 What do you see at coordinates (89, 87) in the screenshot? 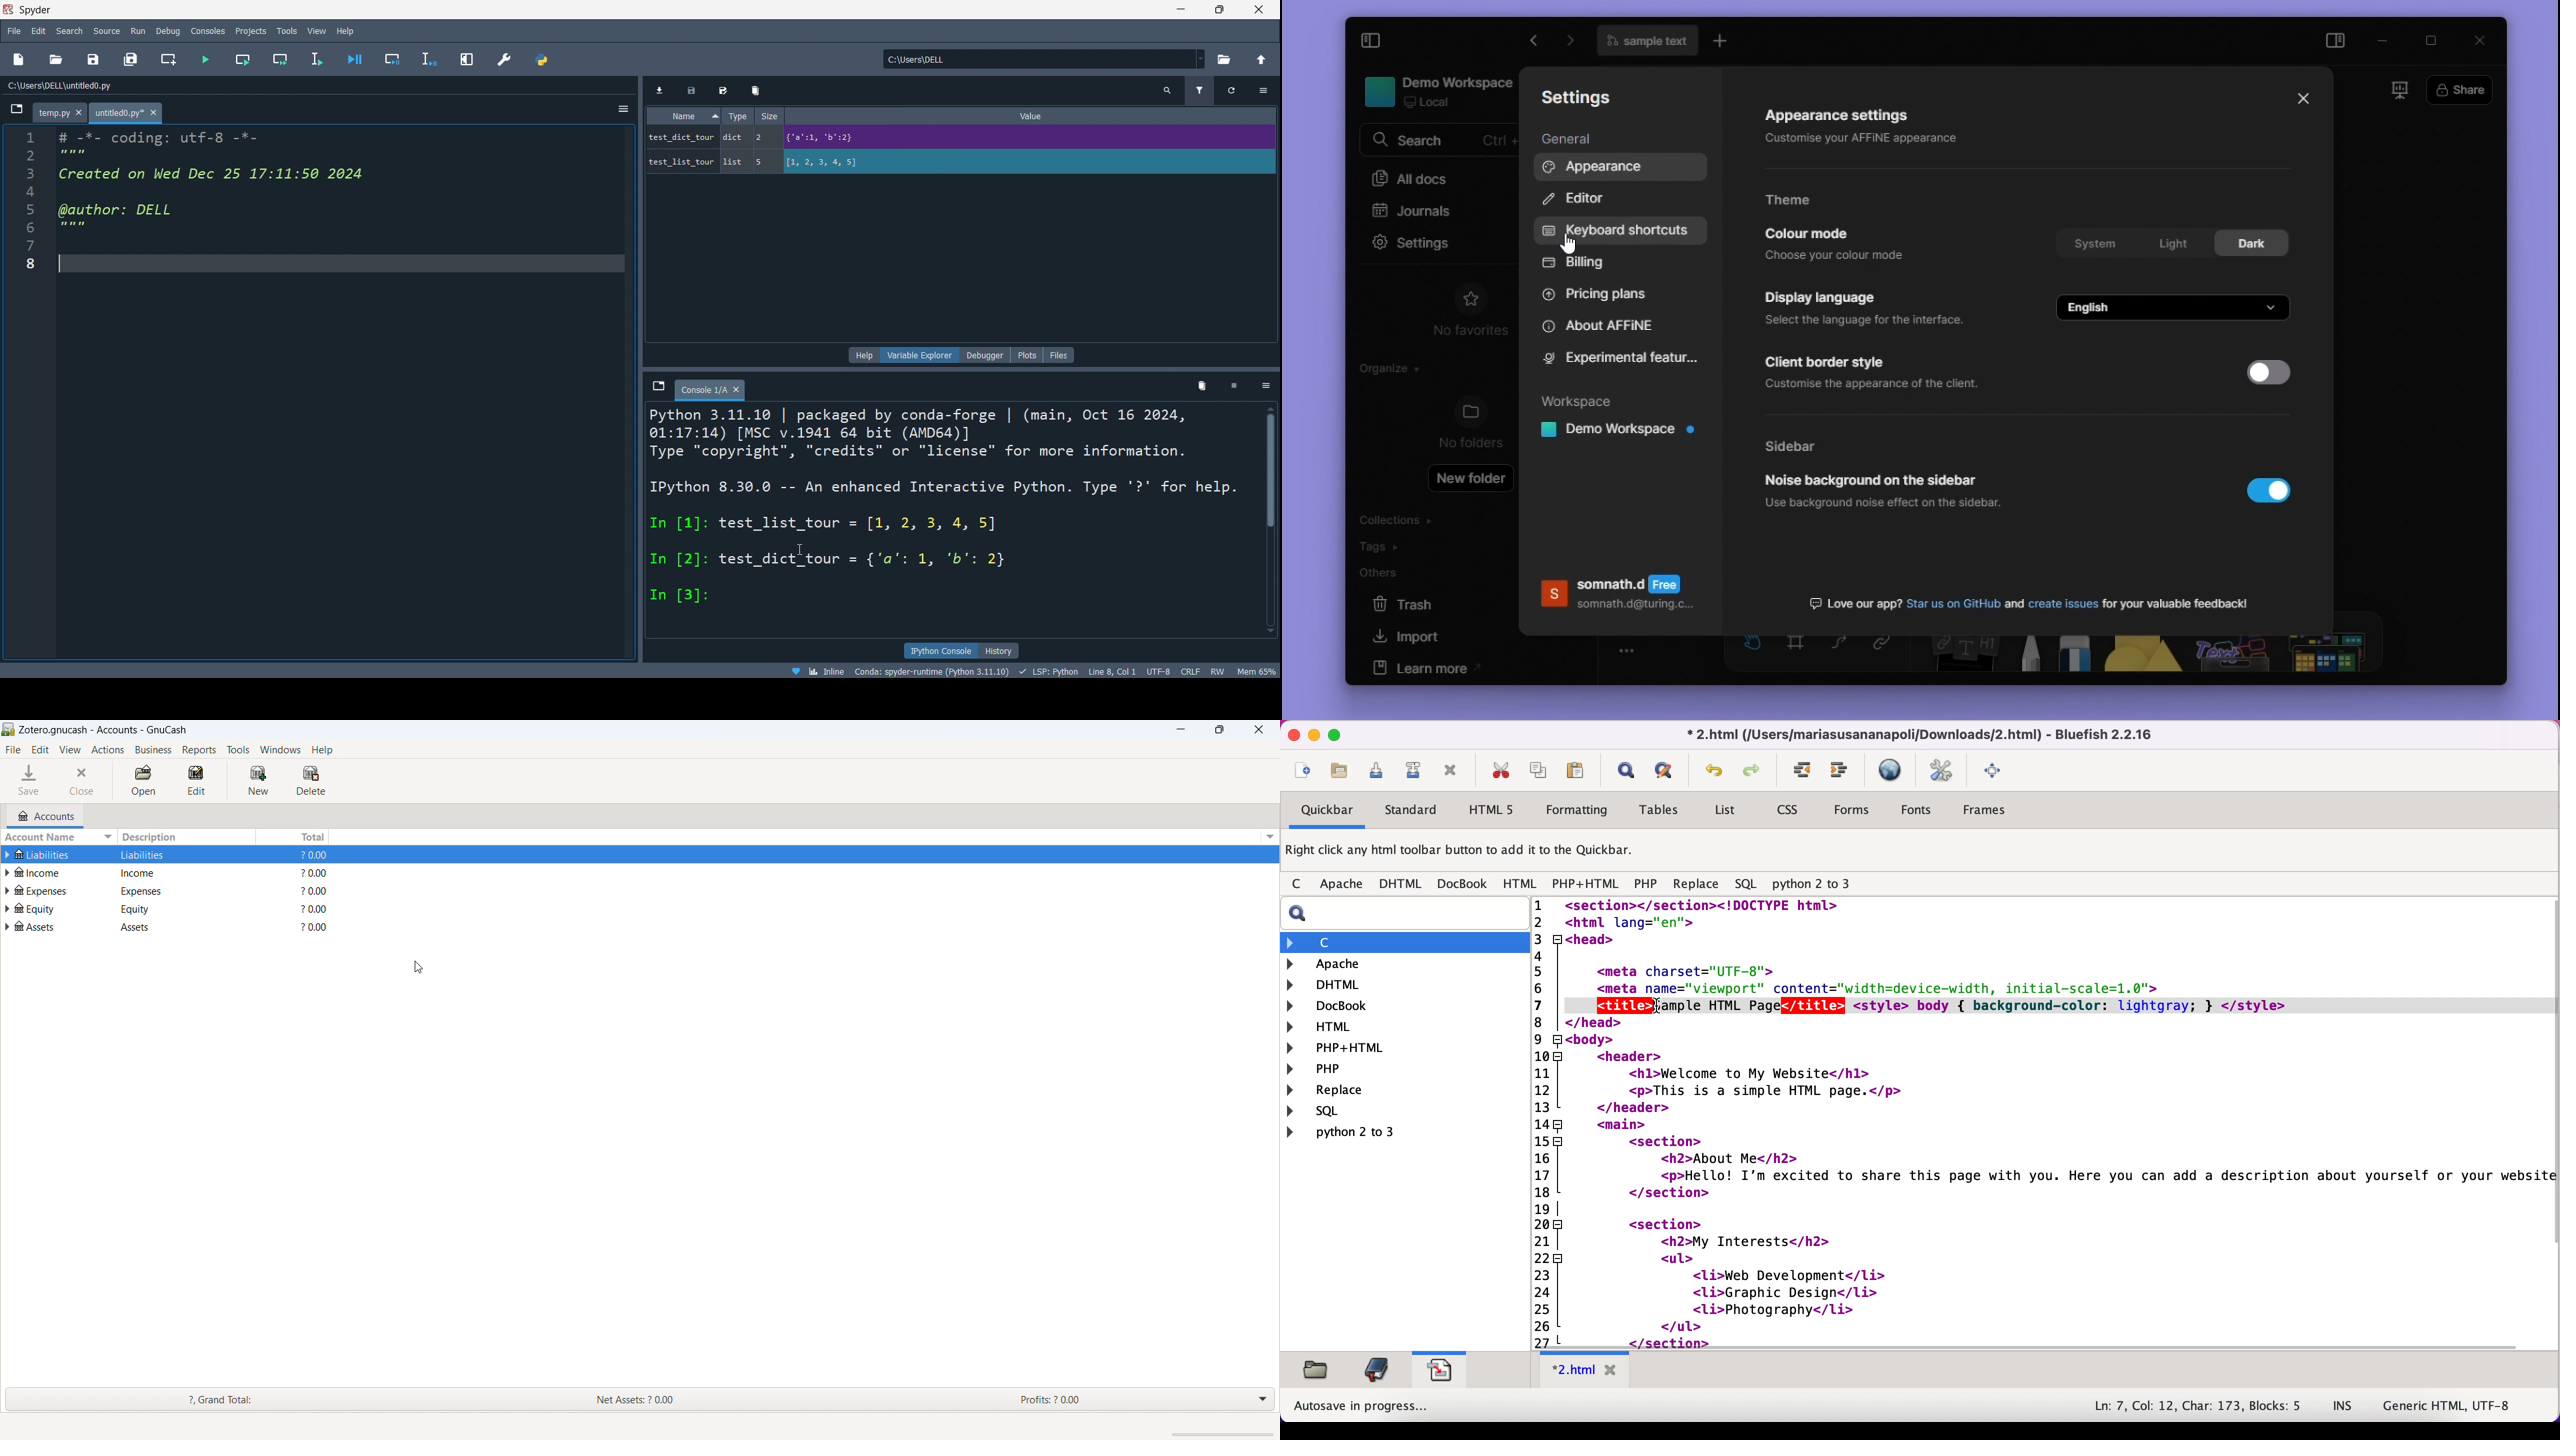
I see `C:\Users\DELL \untitled0.py` at bounding box center [89, 87].